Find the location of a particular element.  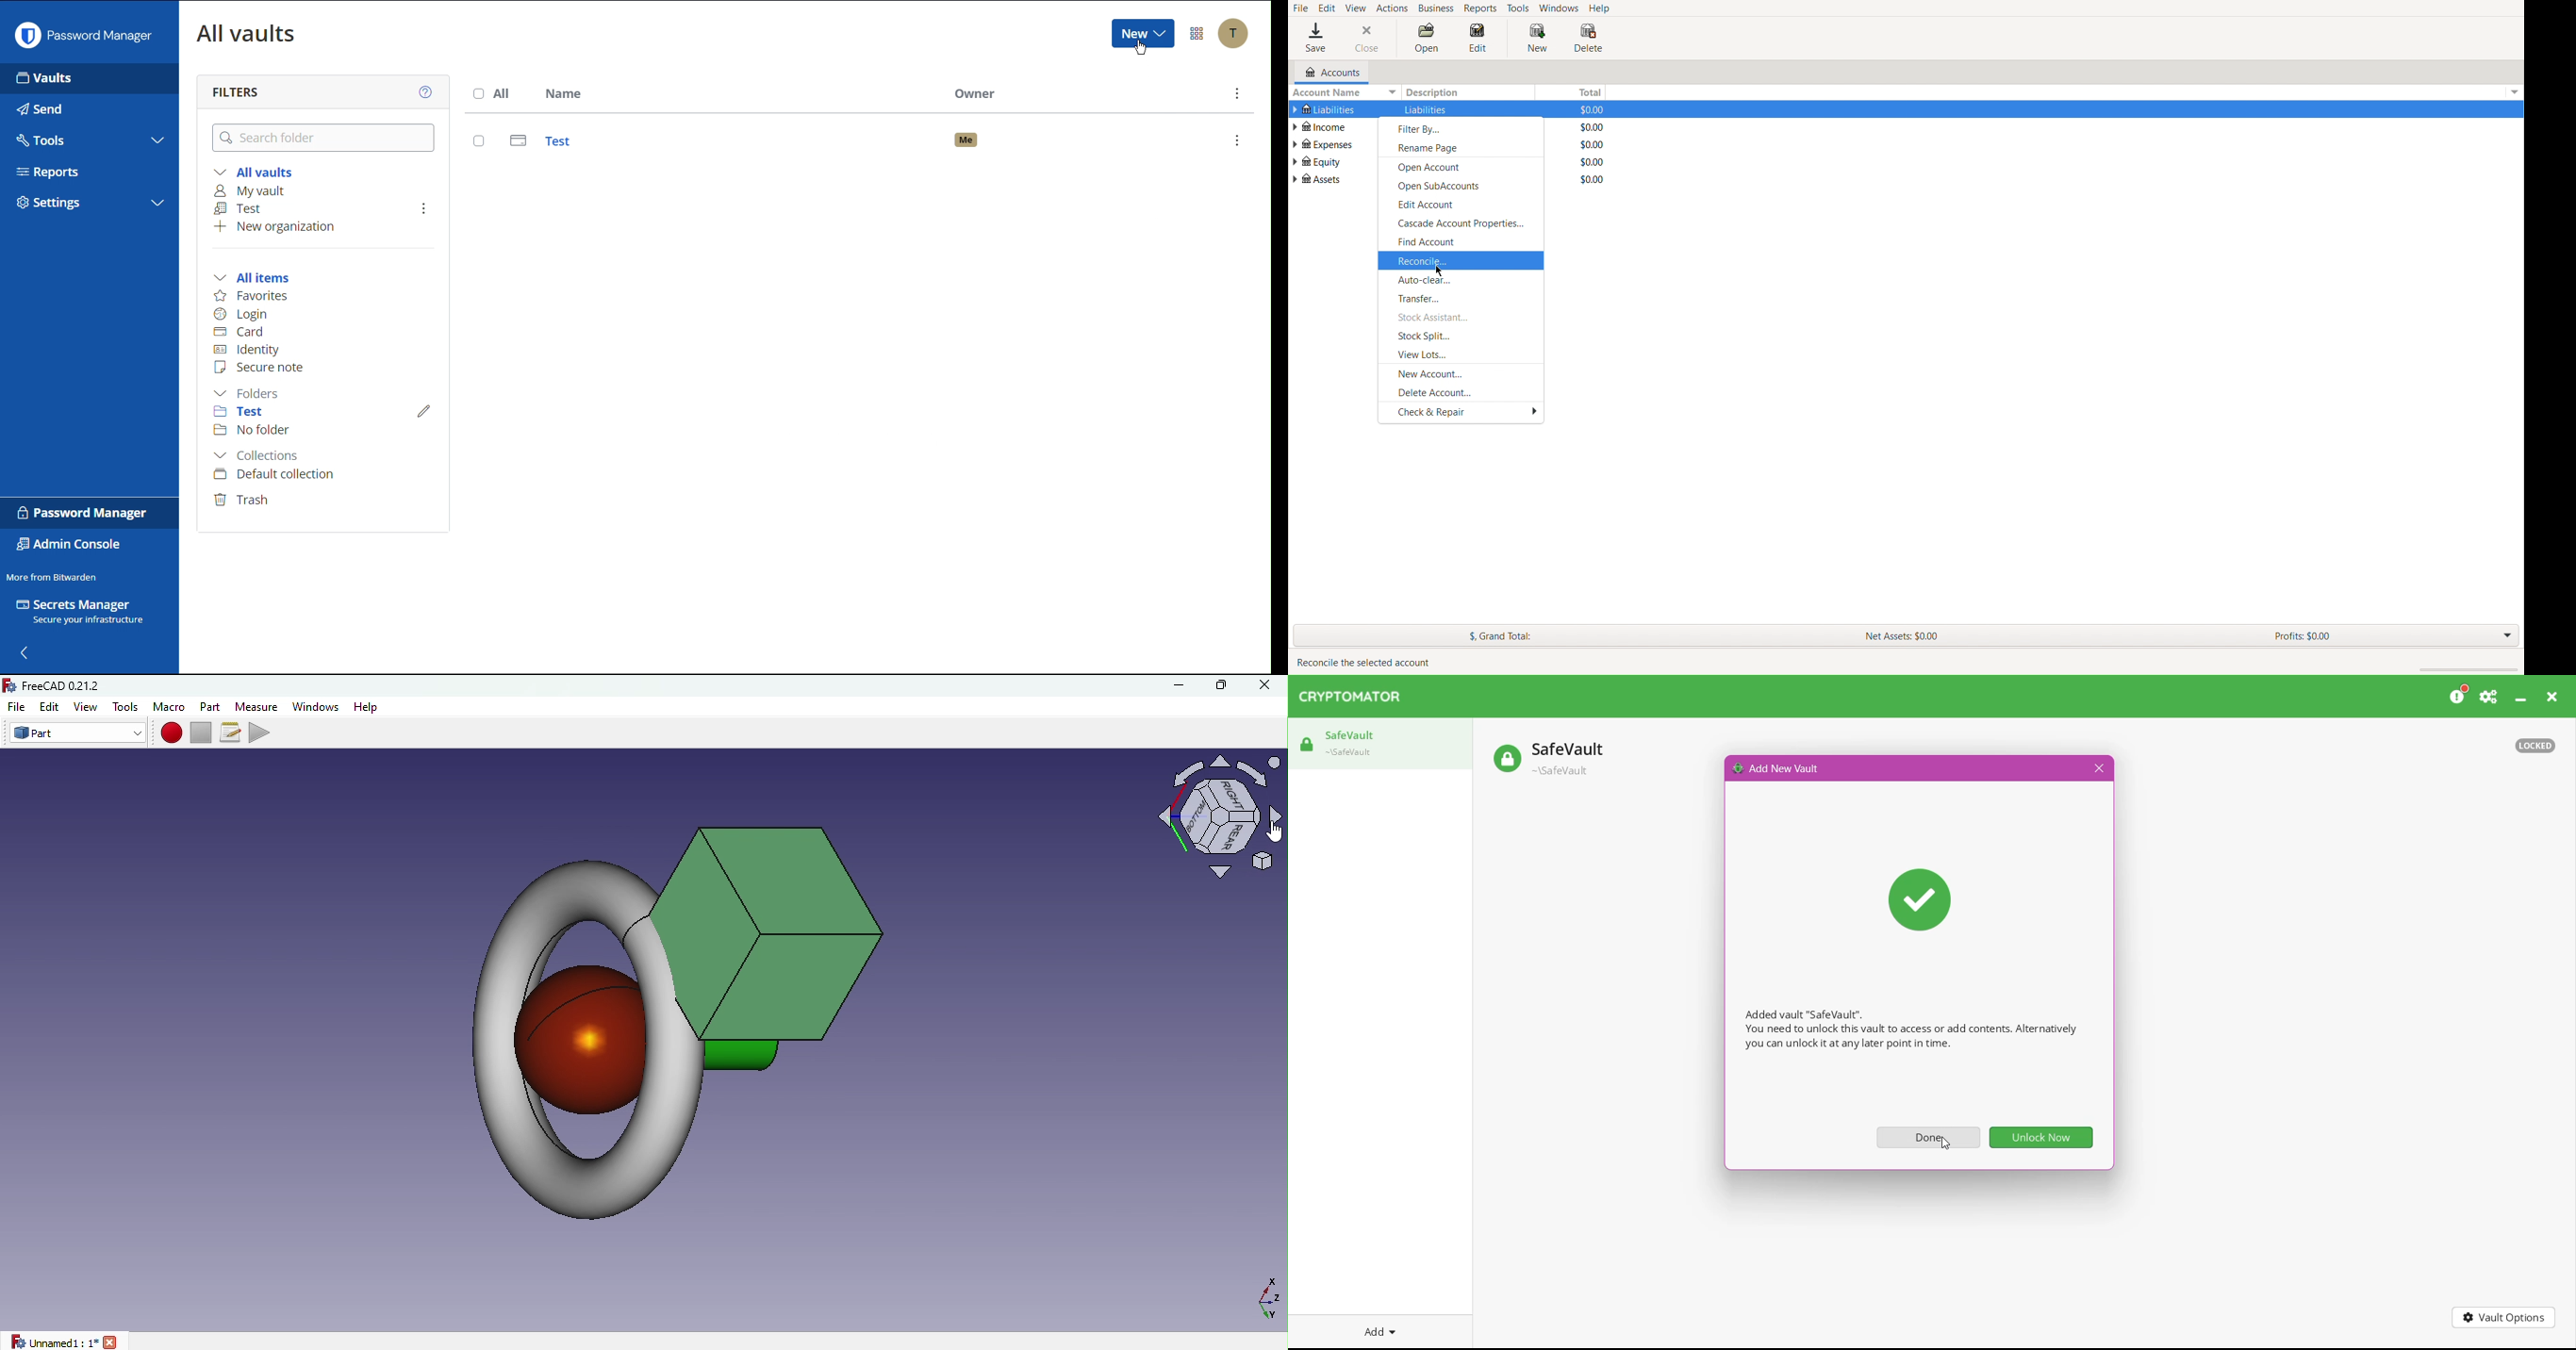

Total is located at coordinates (1593, 126).